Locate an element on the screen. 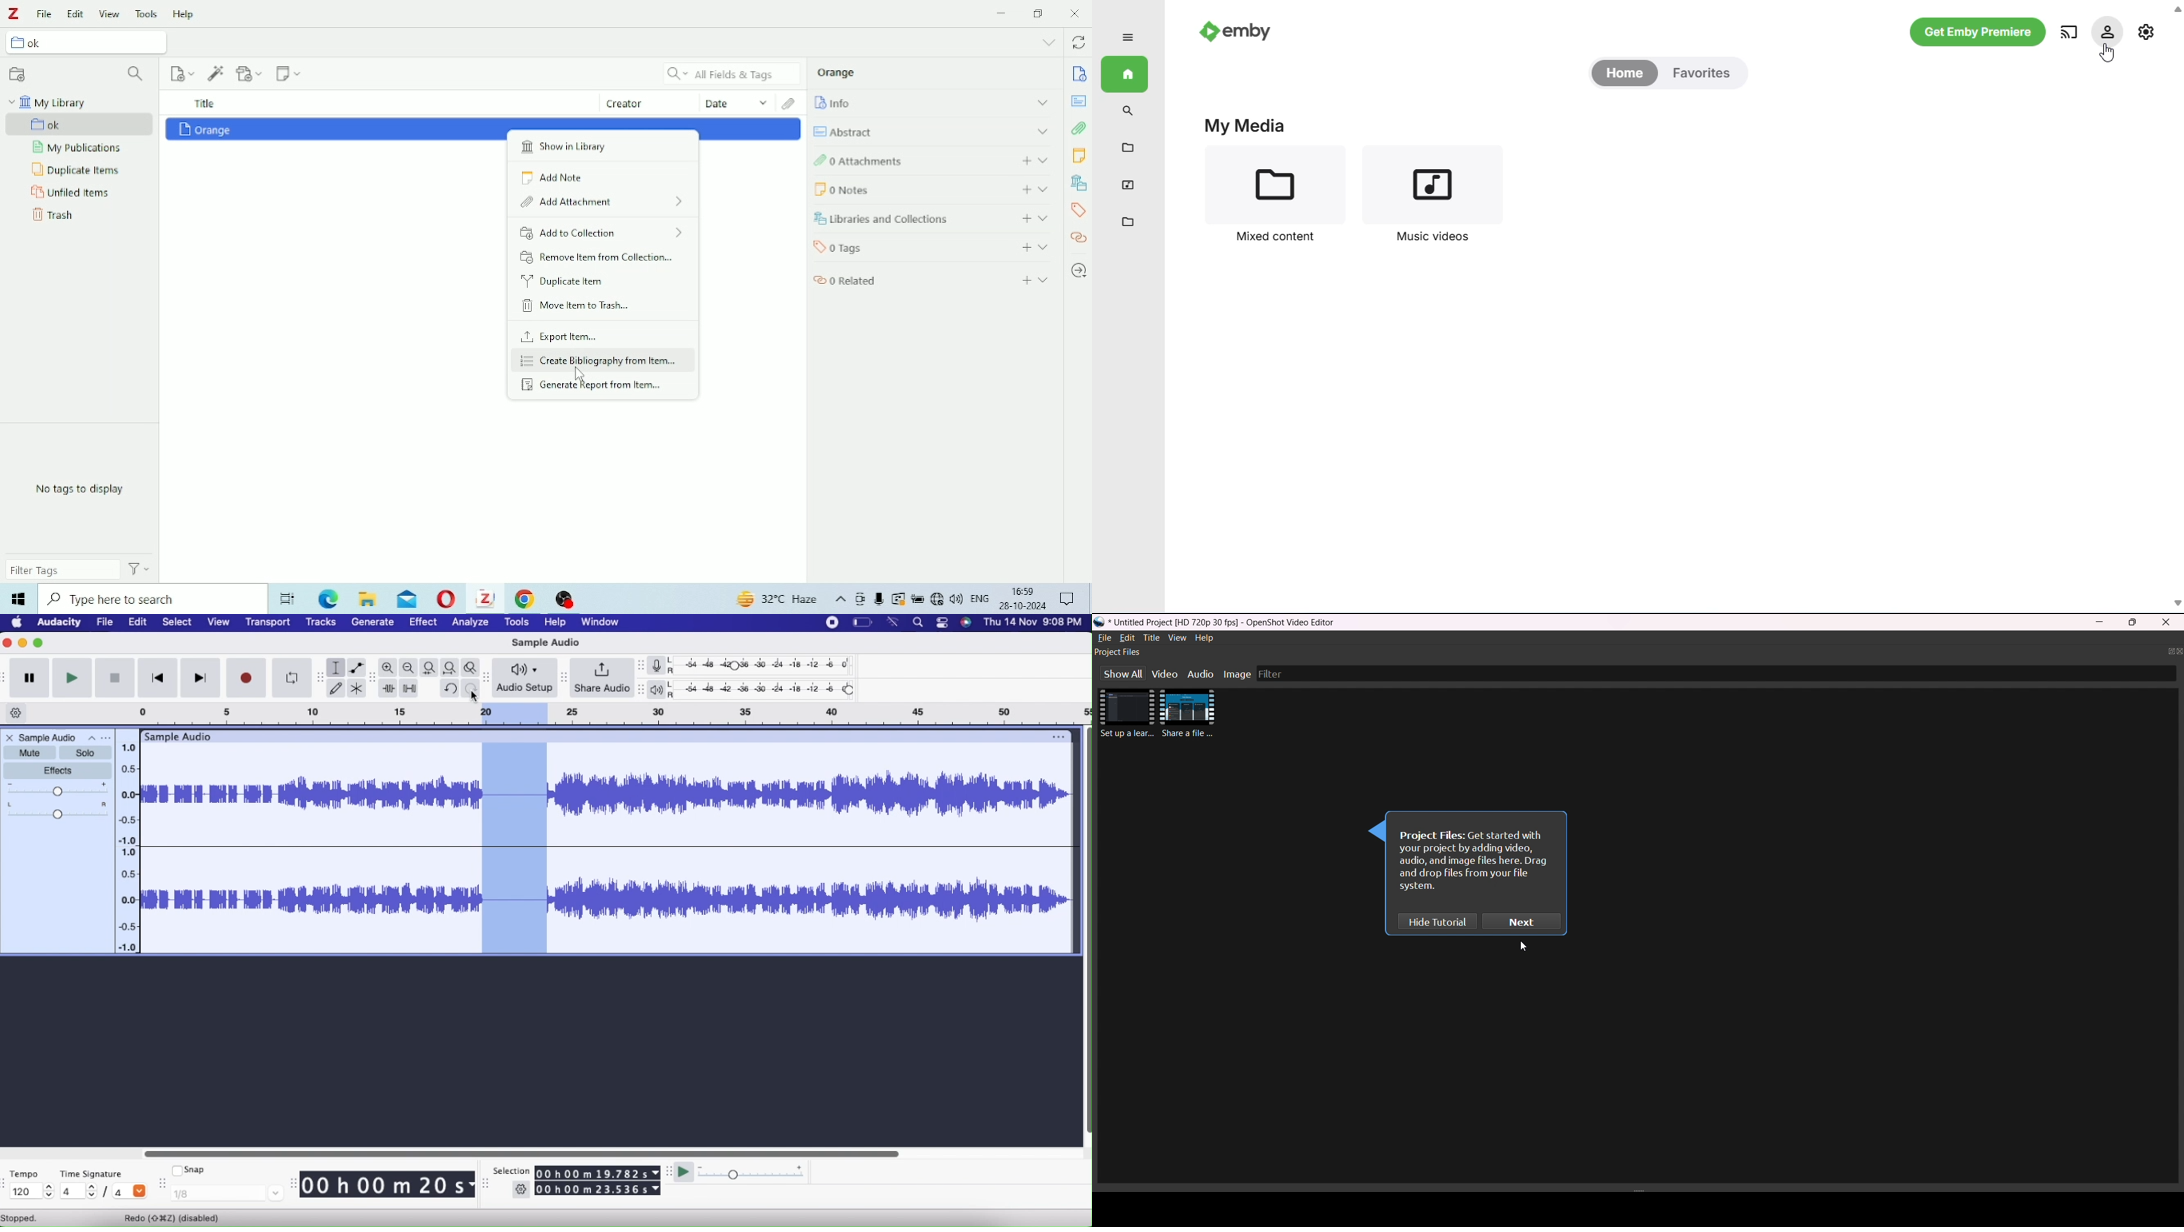 Image resolution: width=2184 pixels, height=1232 pixels. Window is located at coordinates (602, 622).